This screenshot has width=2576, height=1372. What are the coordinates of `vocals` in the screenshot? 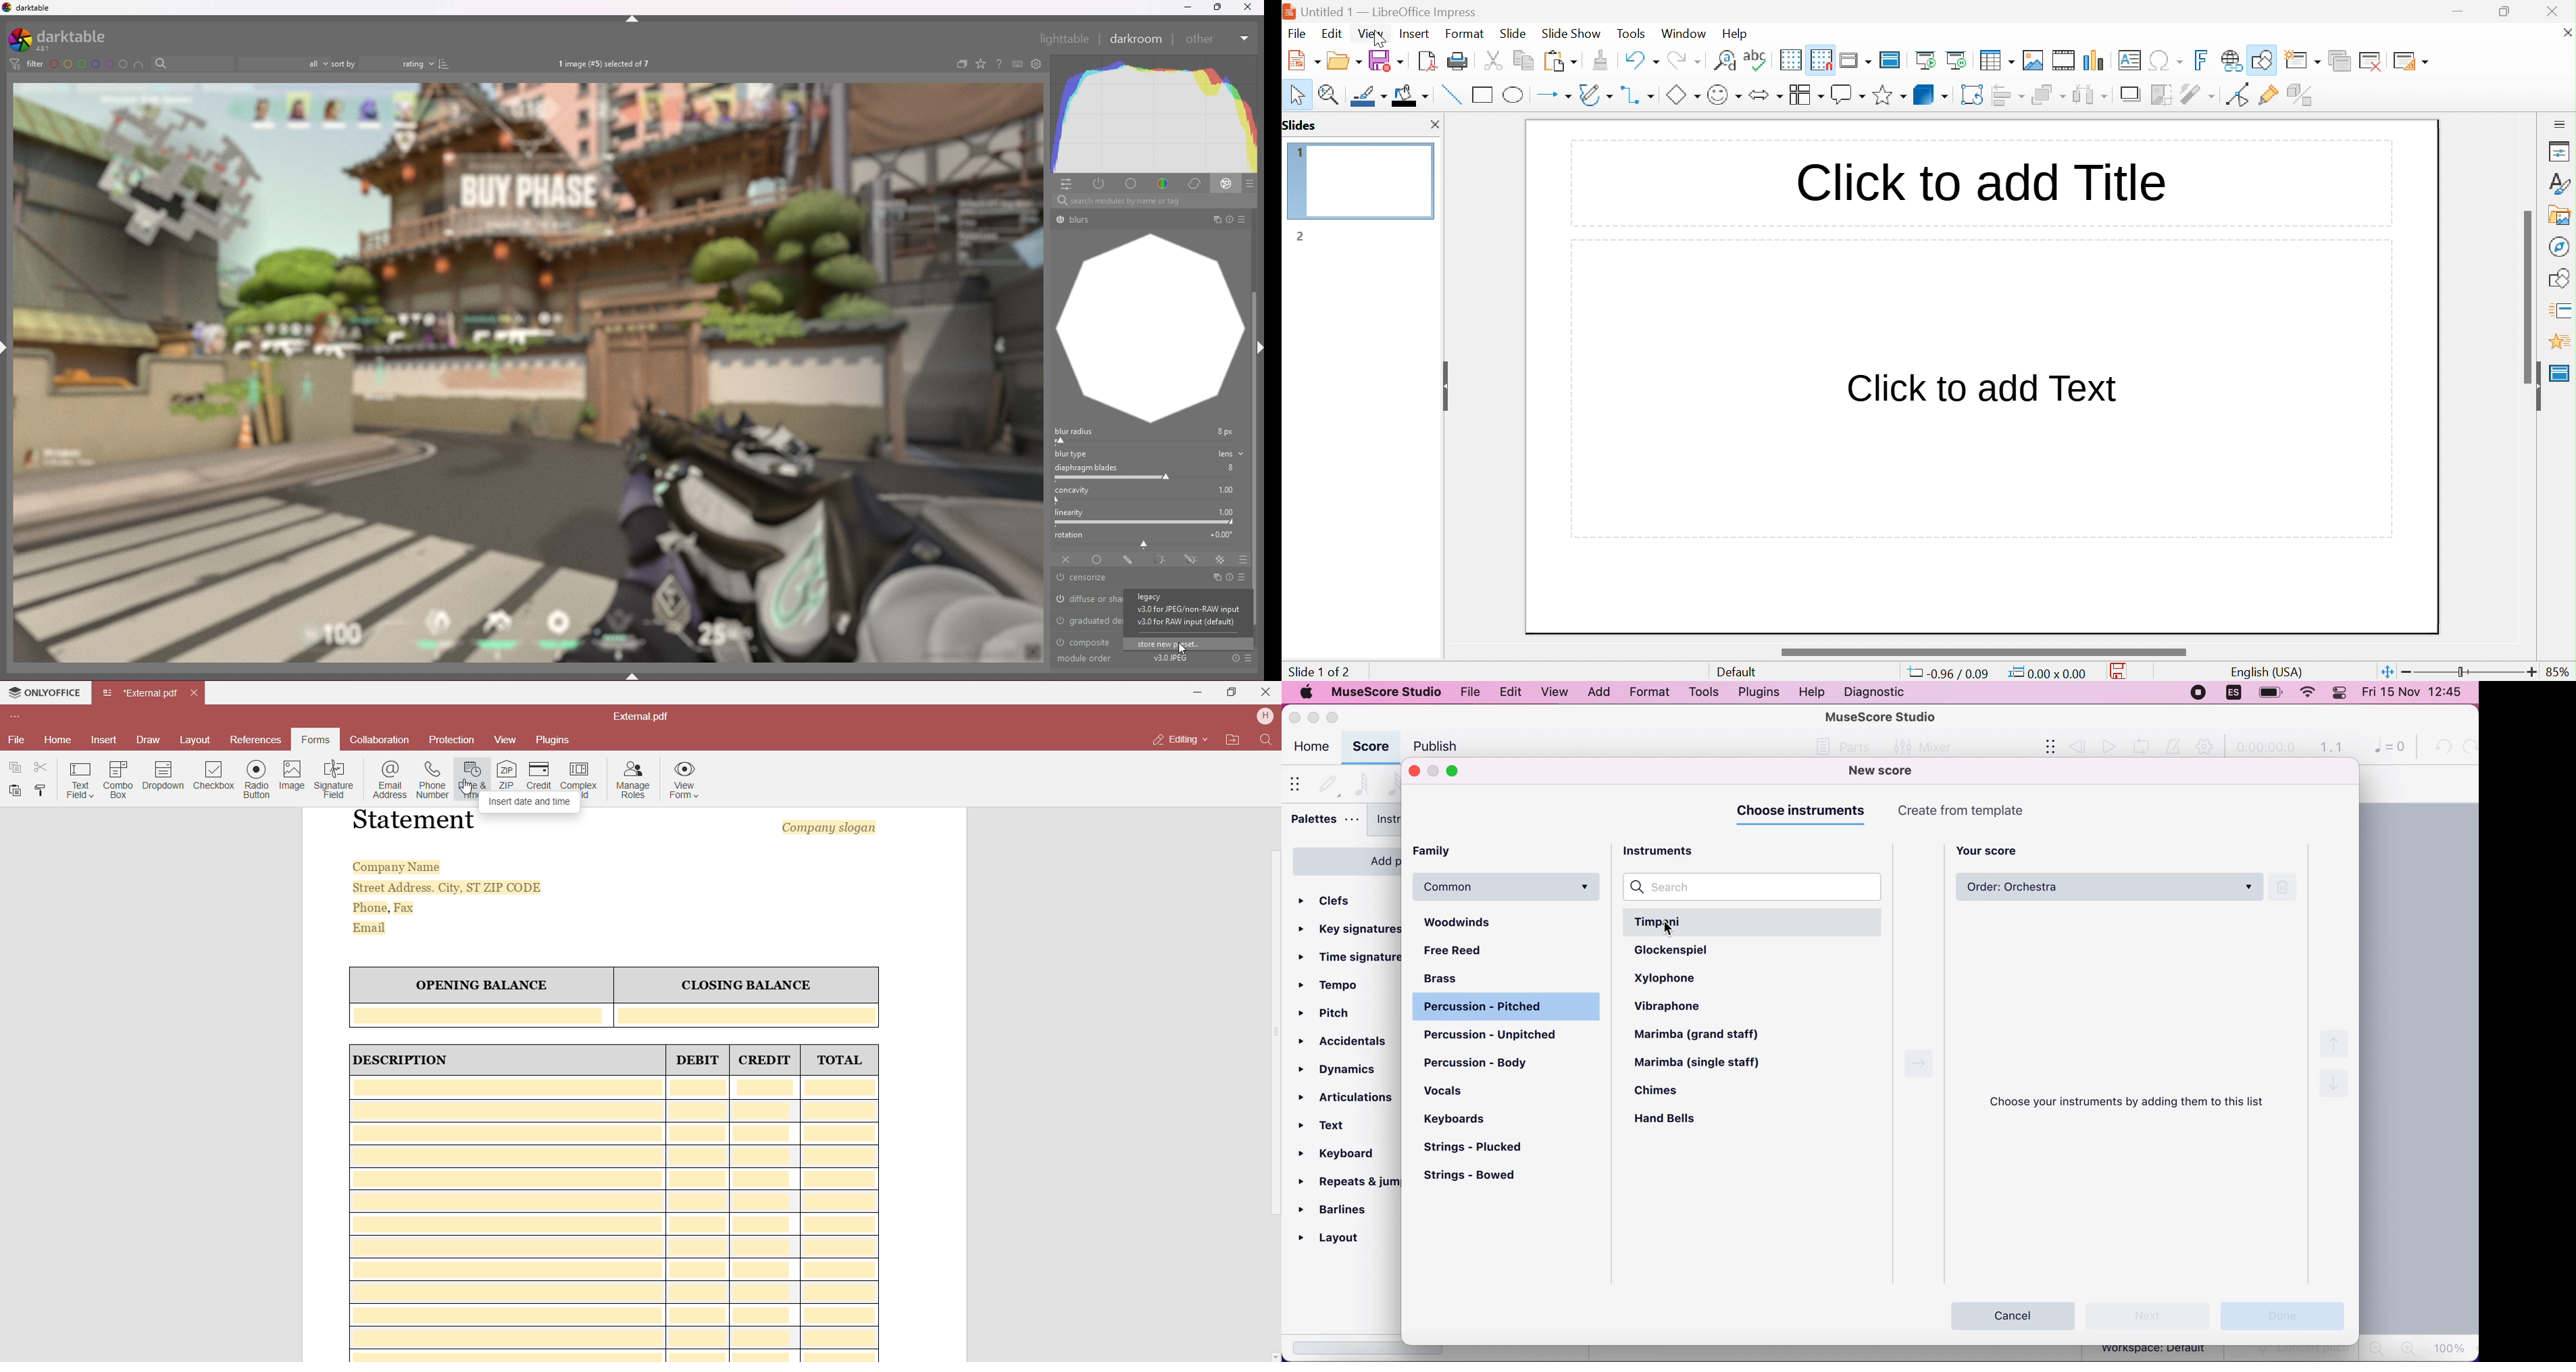 It's located at (1457, 1094).